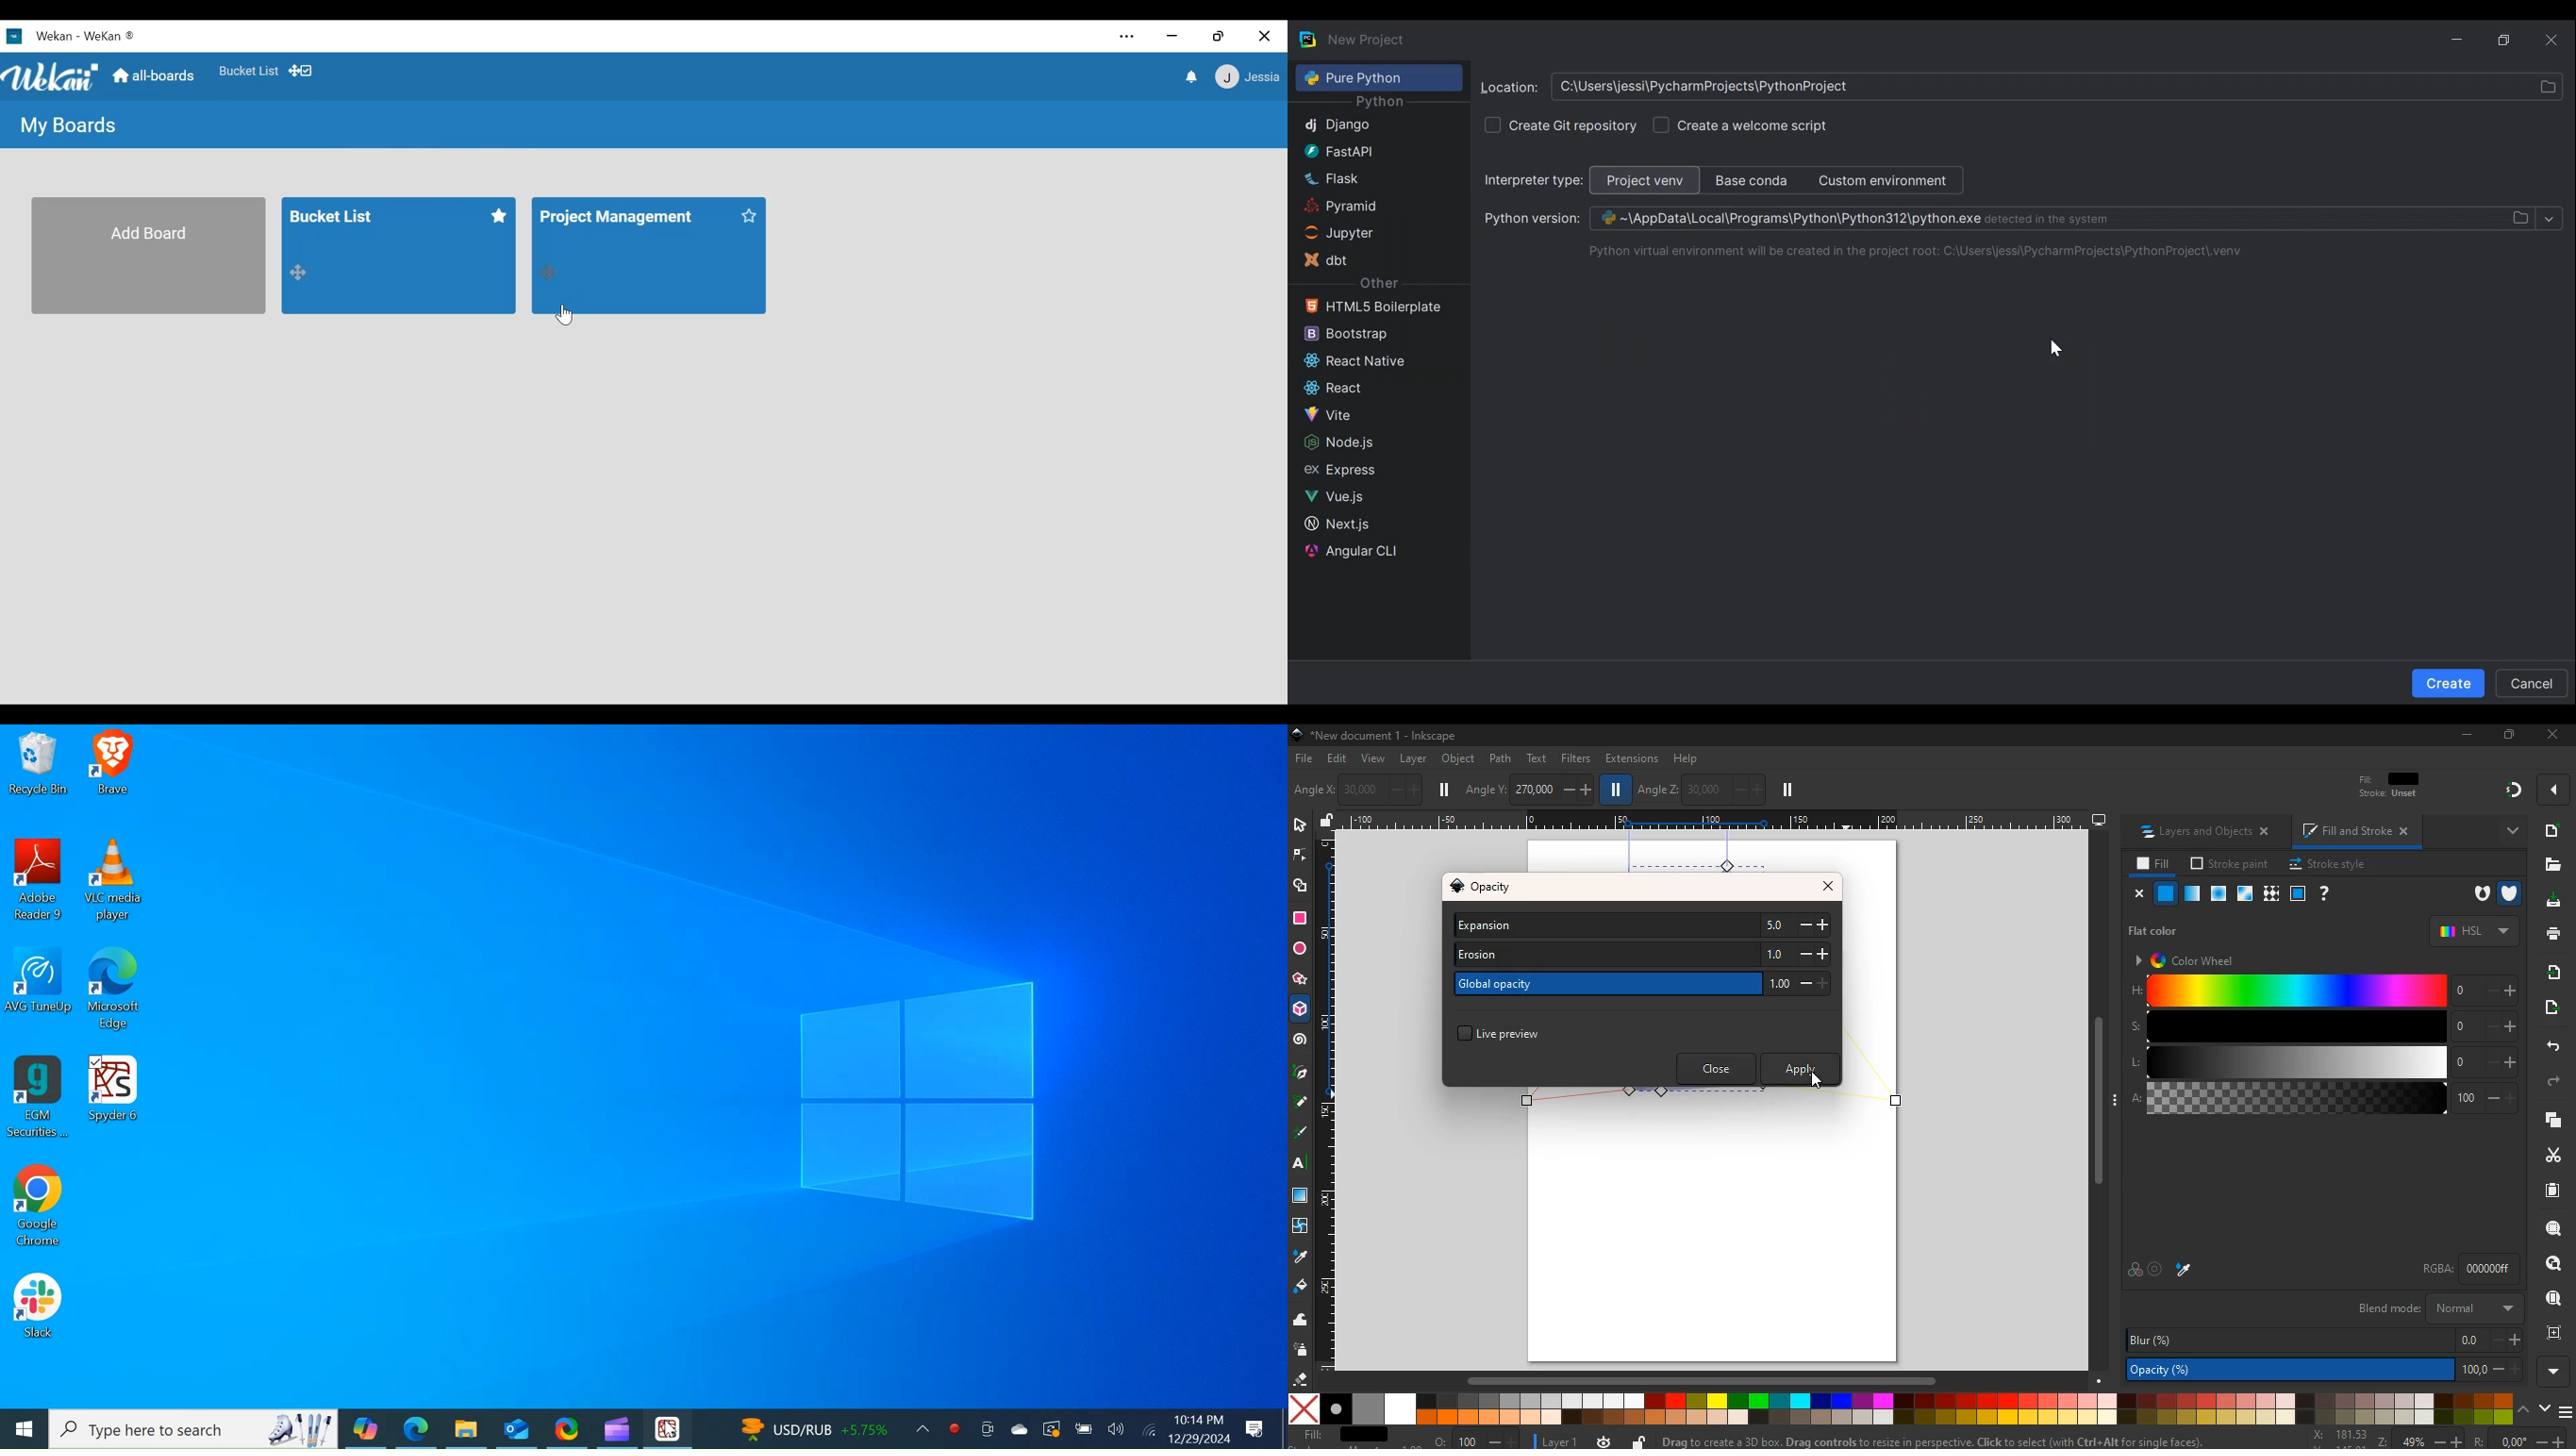 The height and width of the screenshot is (1456, 2576). What do you see at coordinates (1687, 757) in the screenshot?
I see `help` at bounding box center [1687, 757].